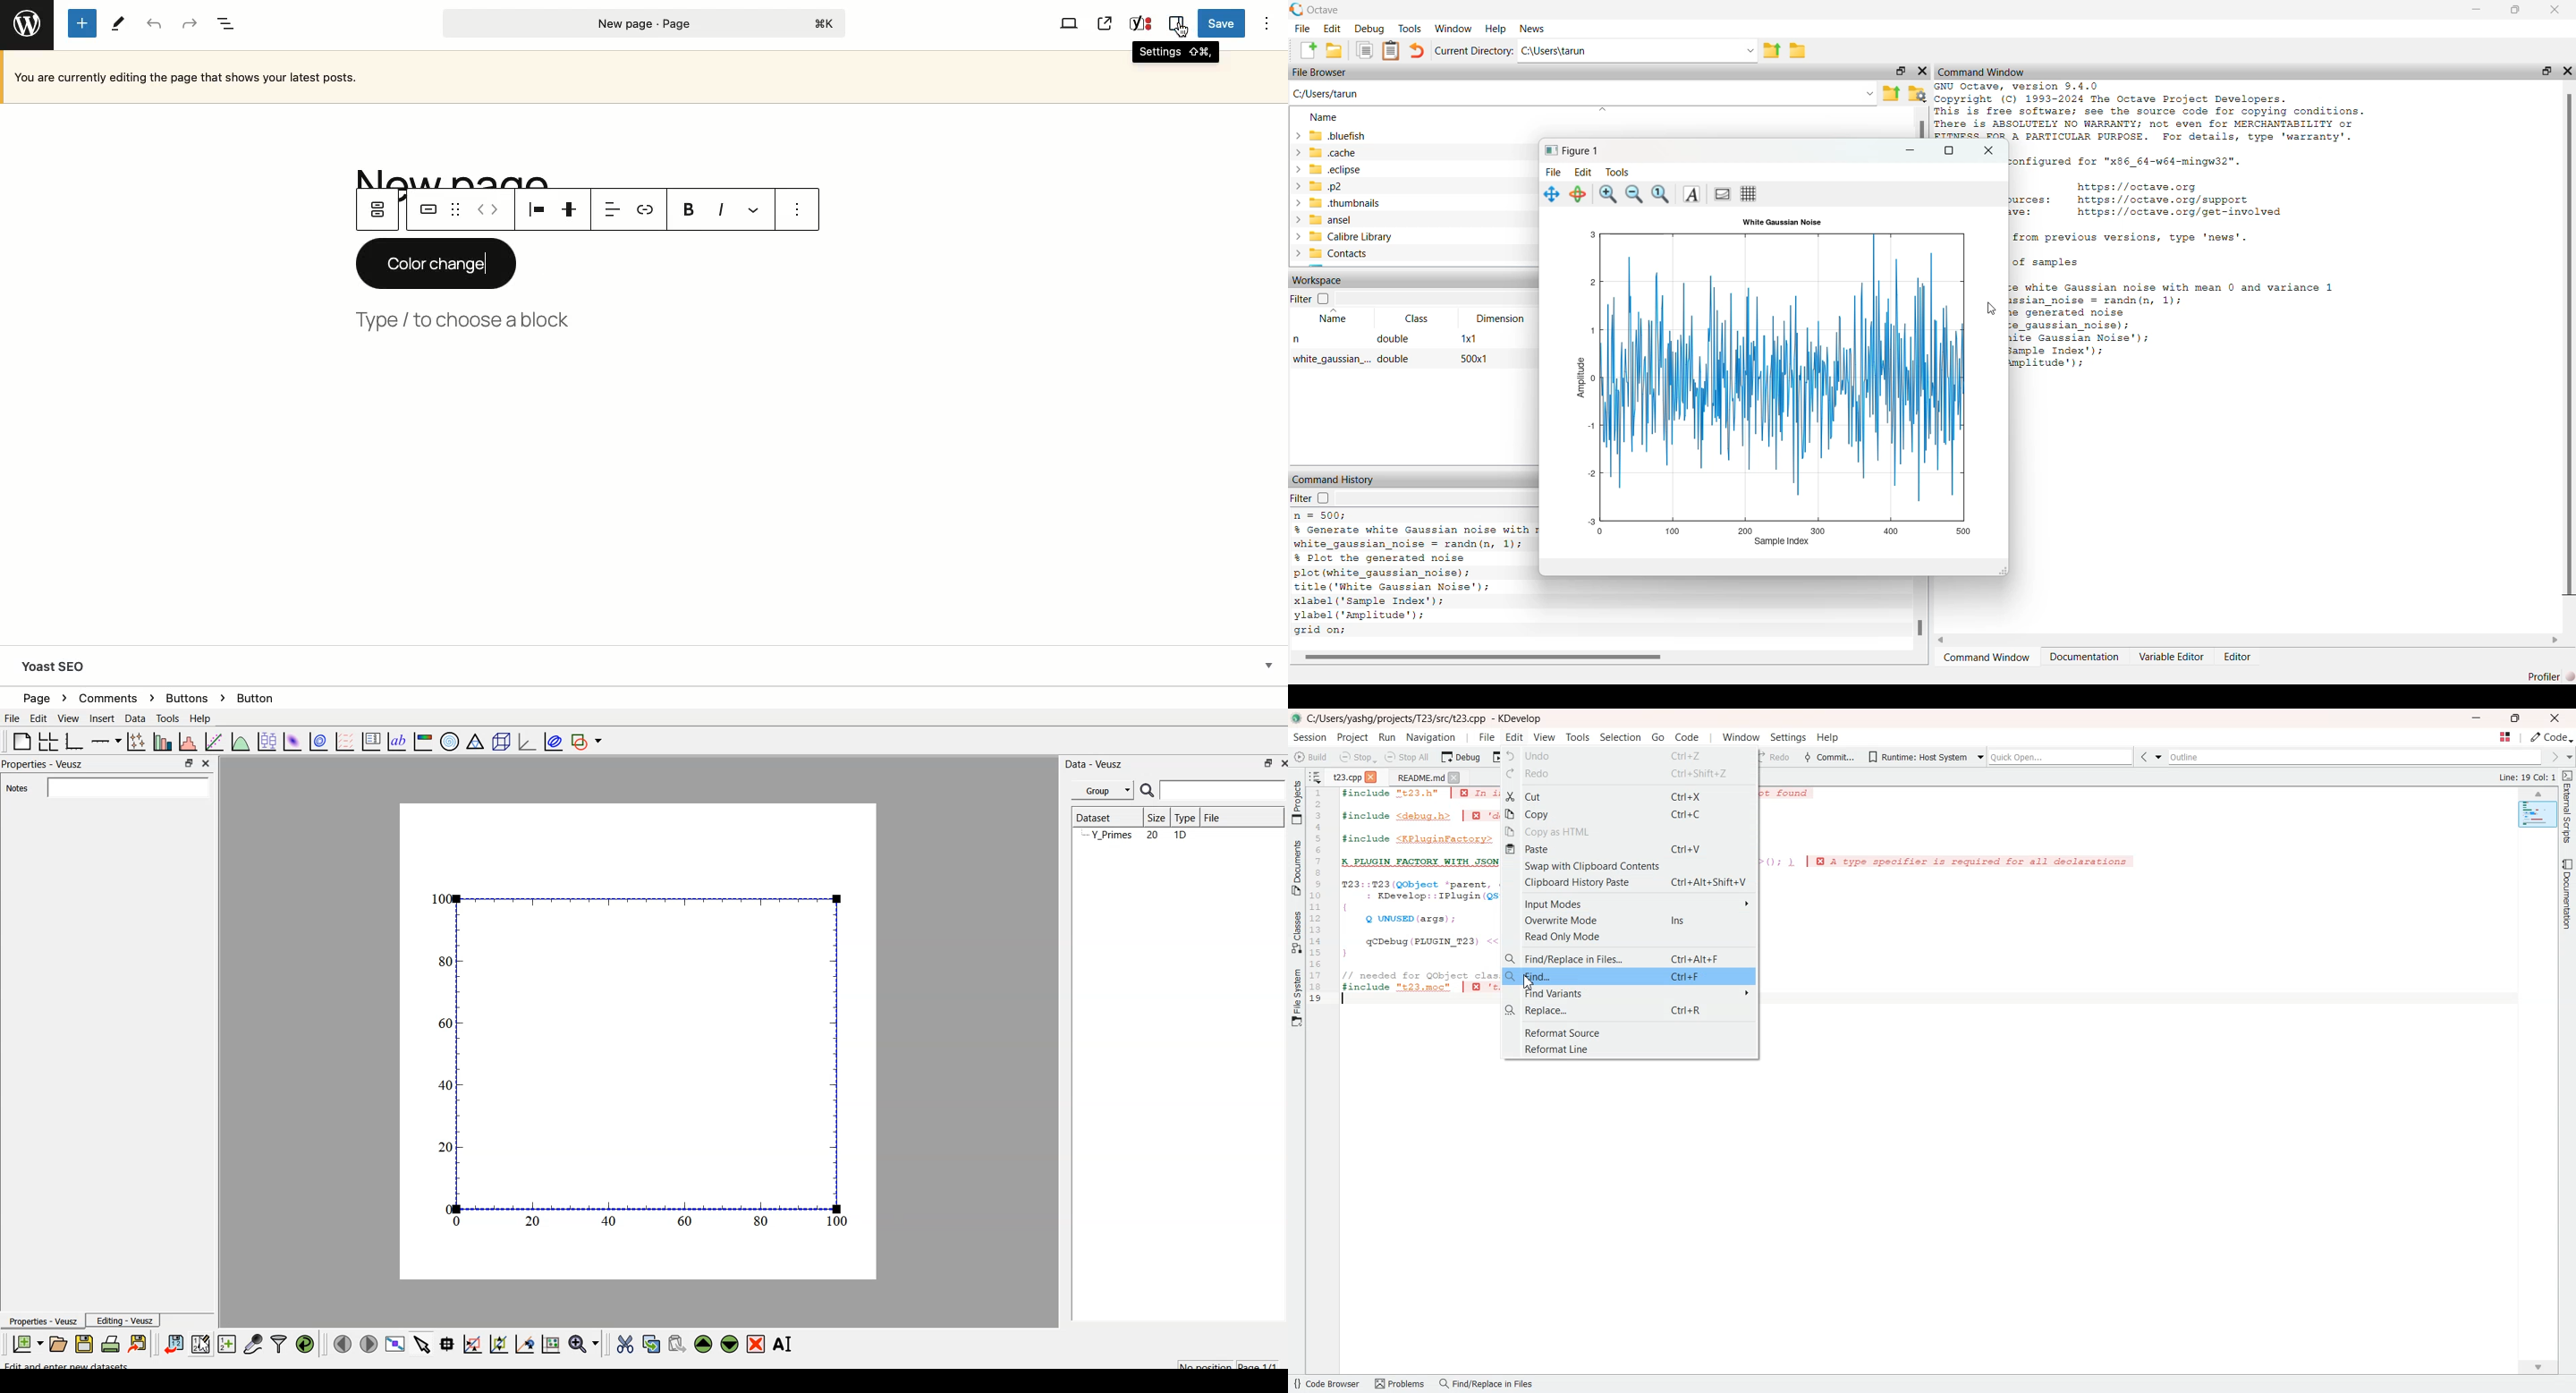 This screenshot has width=2576, height=1400. What do you see at coordinates (2475, 11) in the screenshot?
I see `minimize` at bounding box center [2475, 11].